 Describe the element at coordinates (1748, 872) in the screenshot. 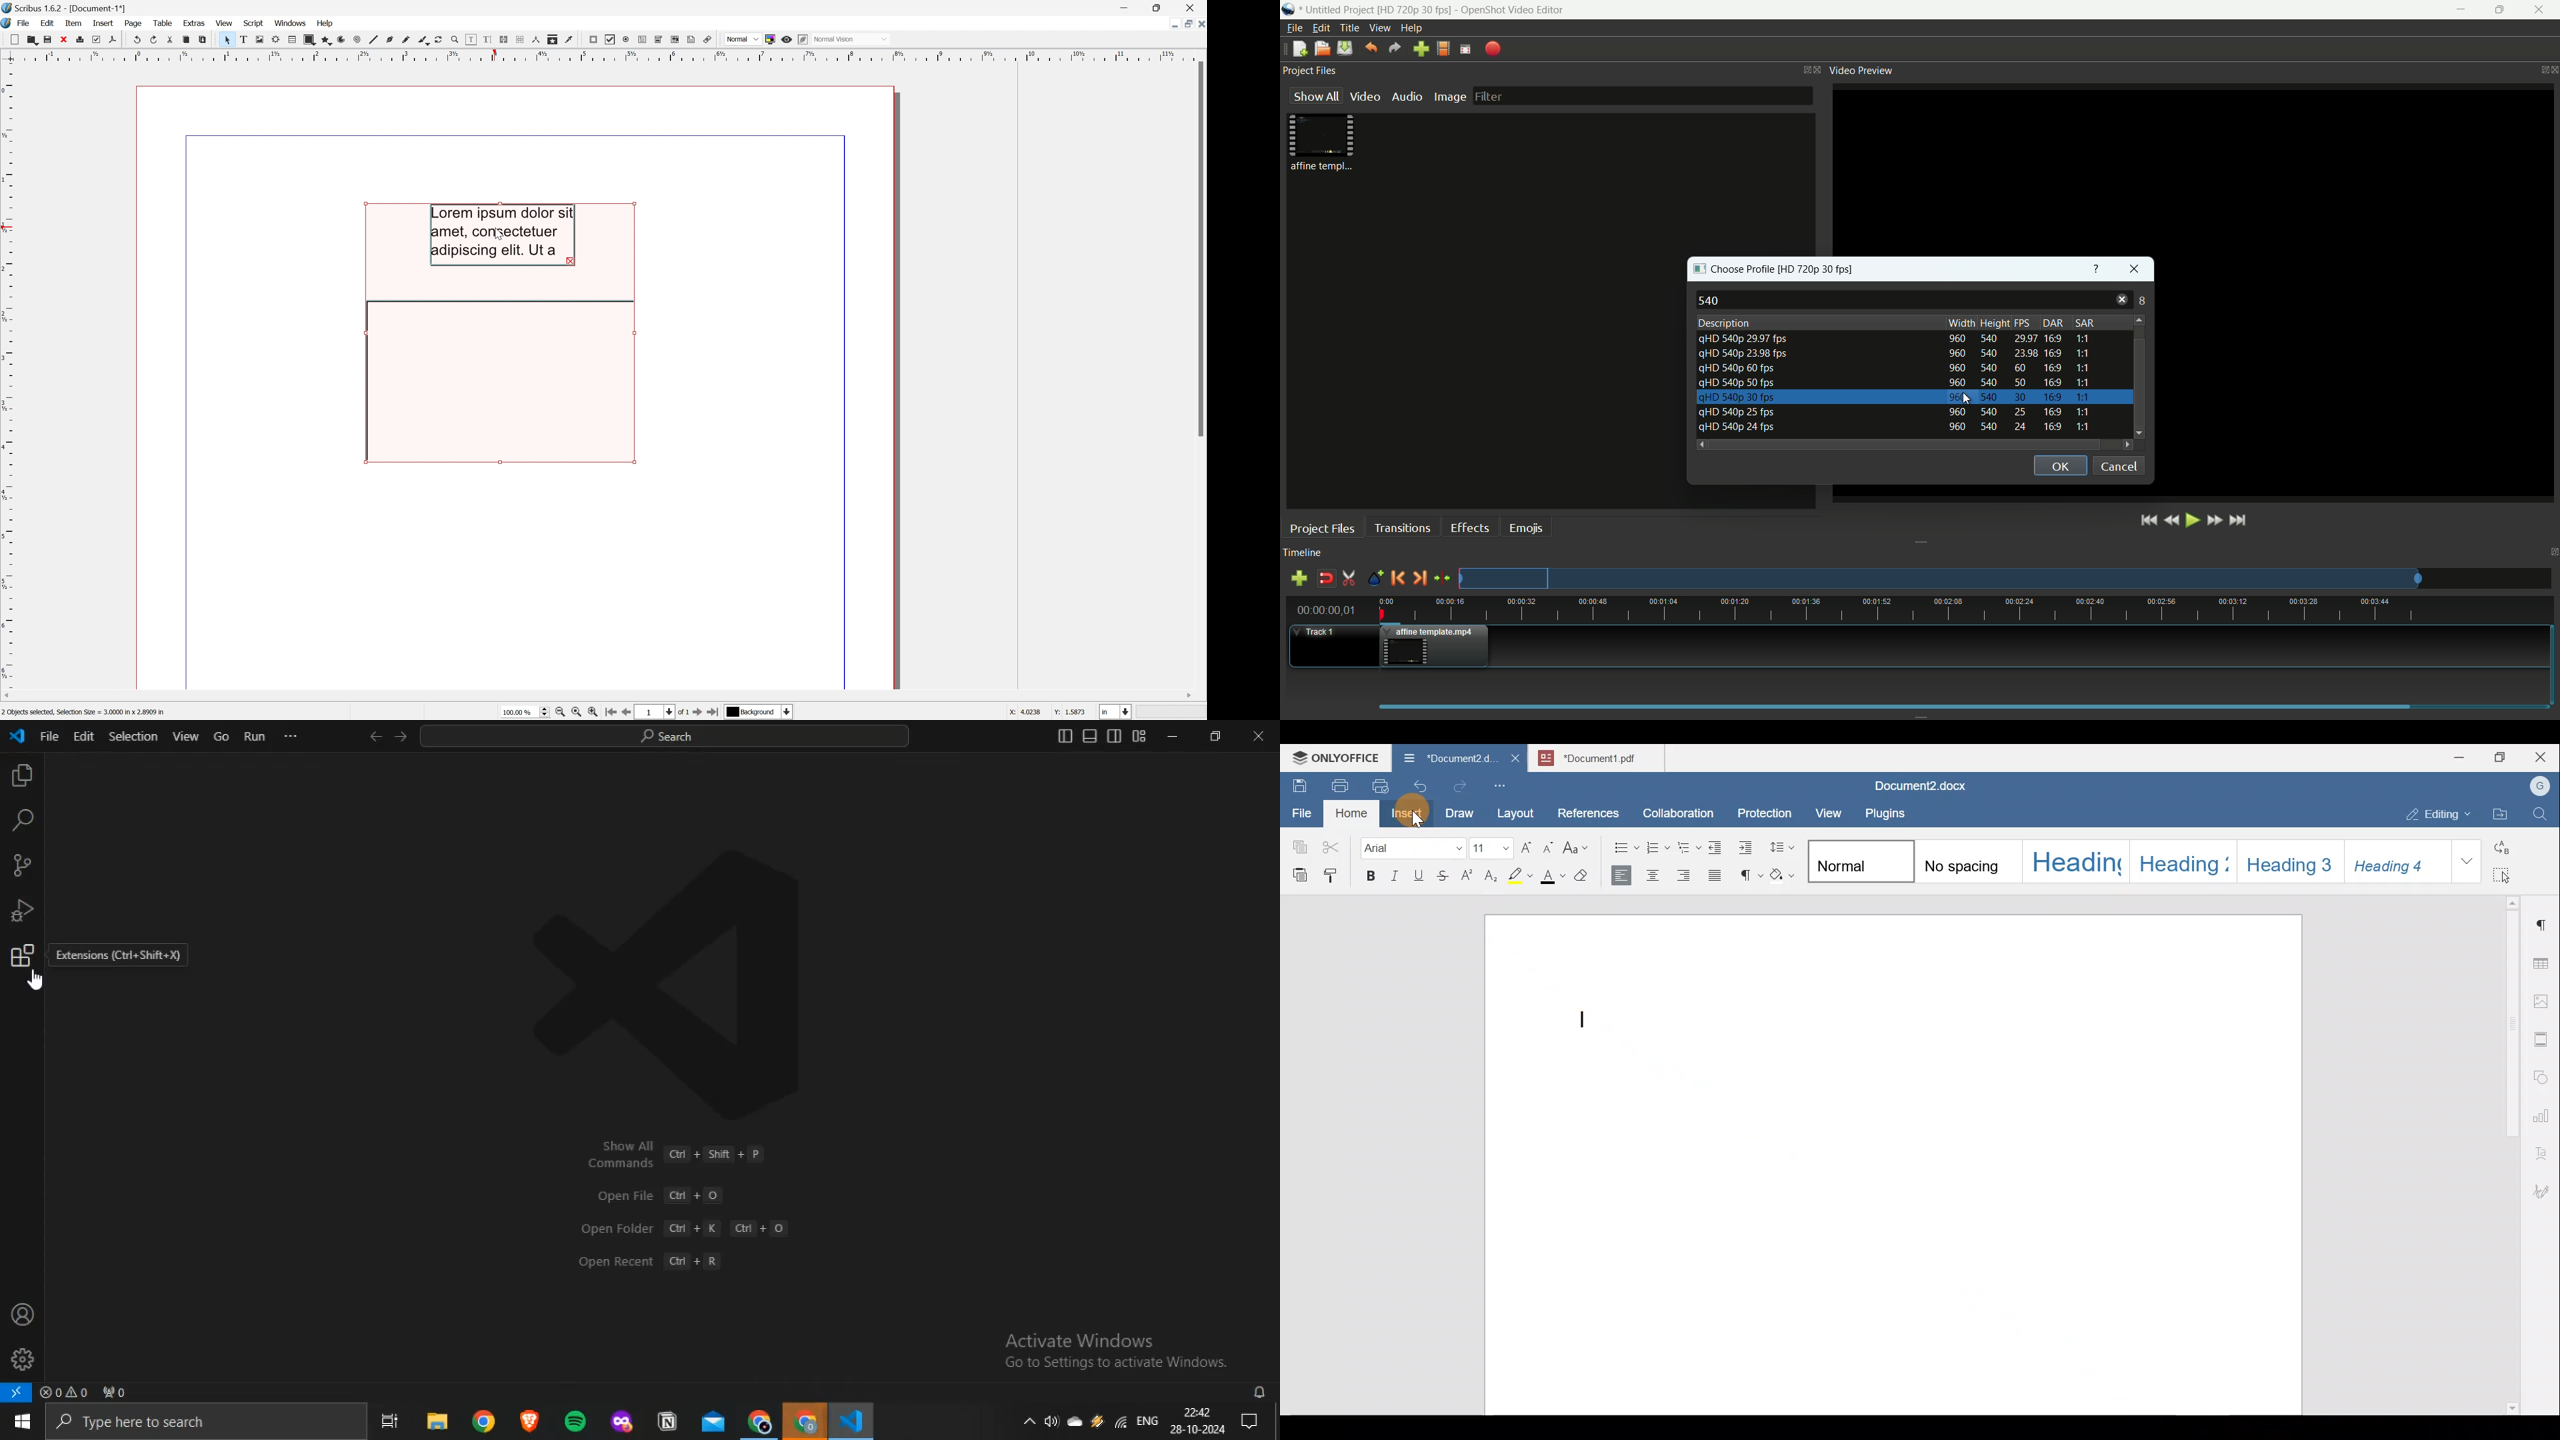

I see `Nonprinting characters` at that location.